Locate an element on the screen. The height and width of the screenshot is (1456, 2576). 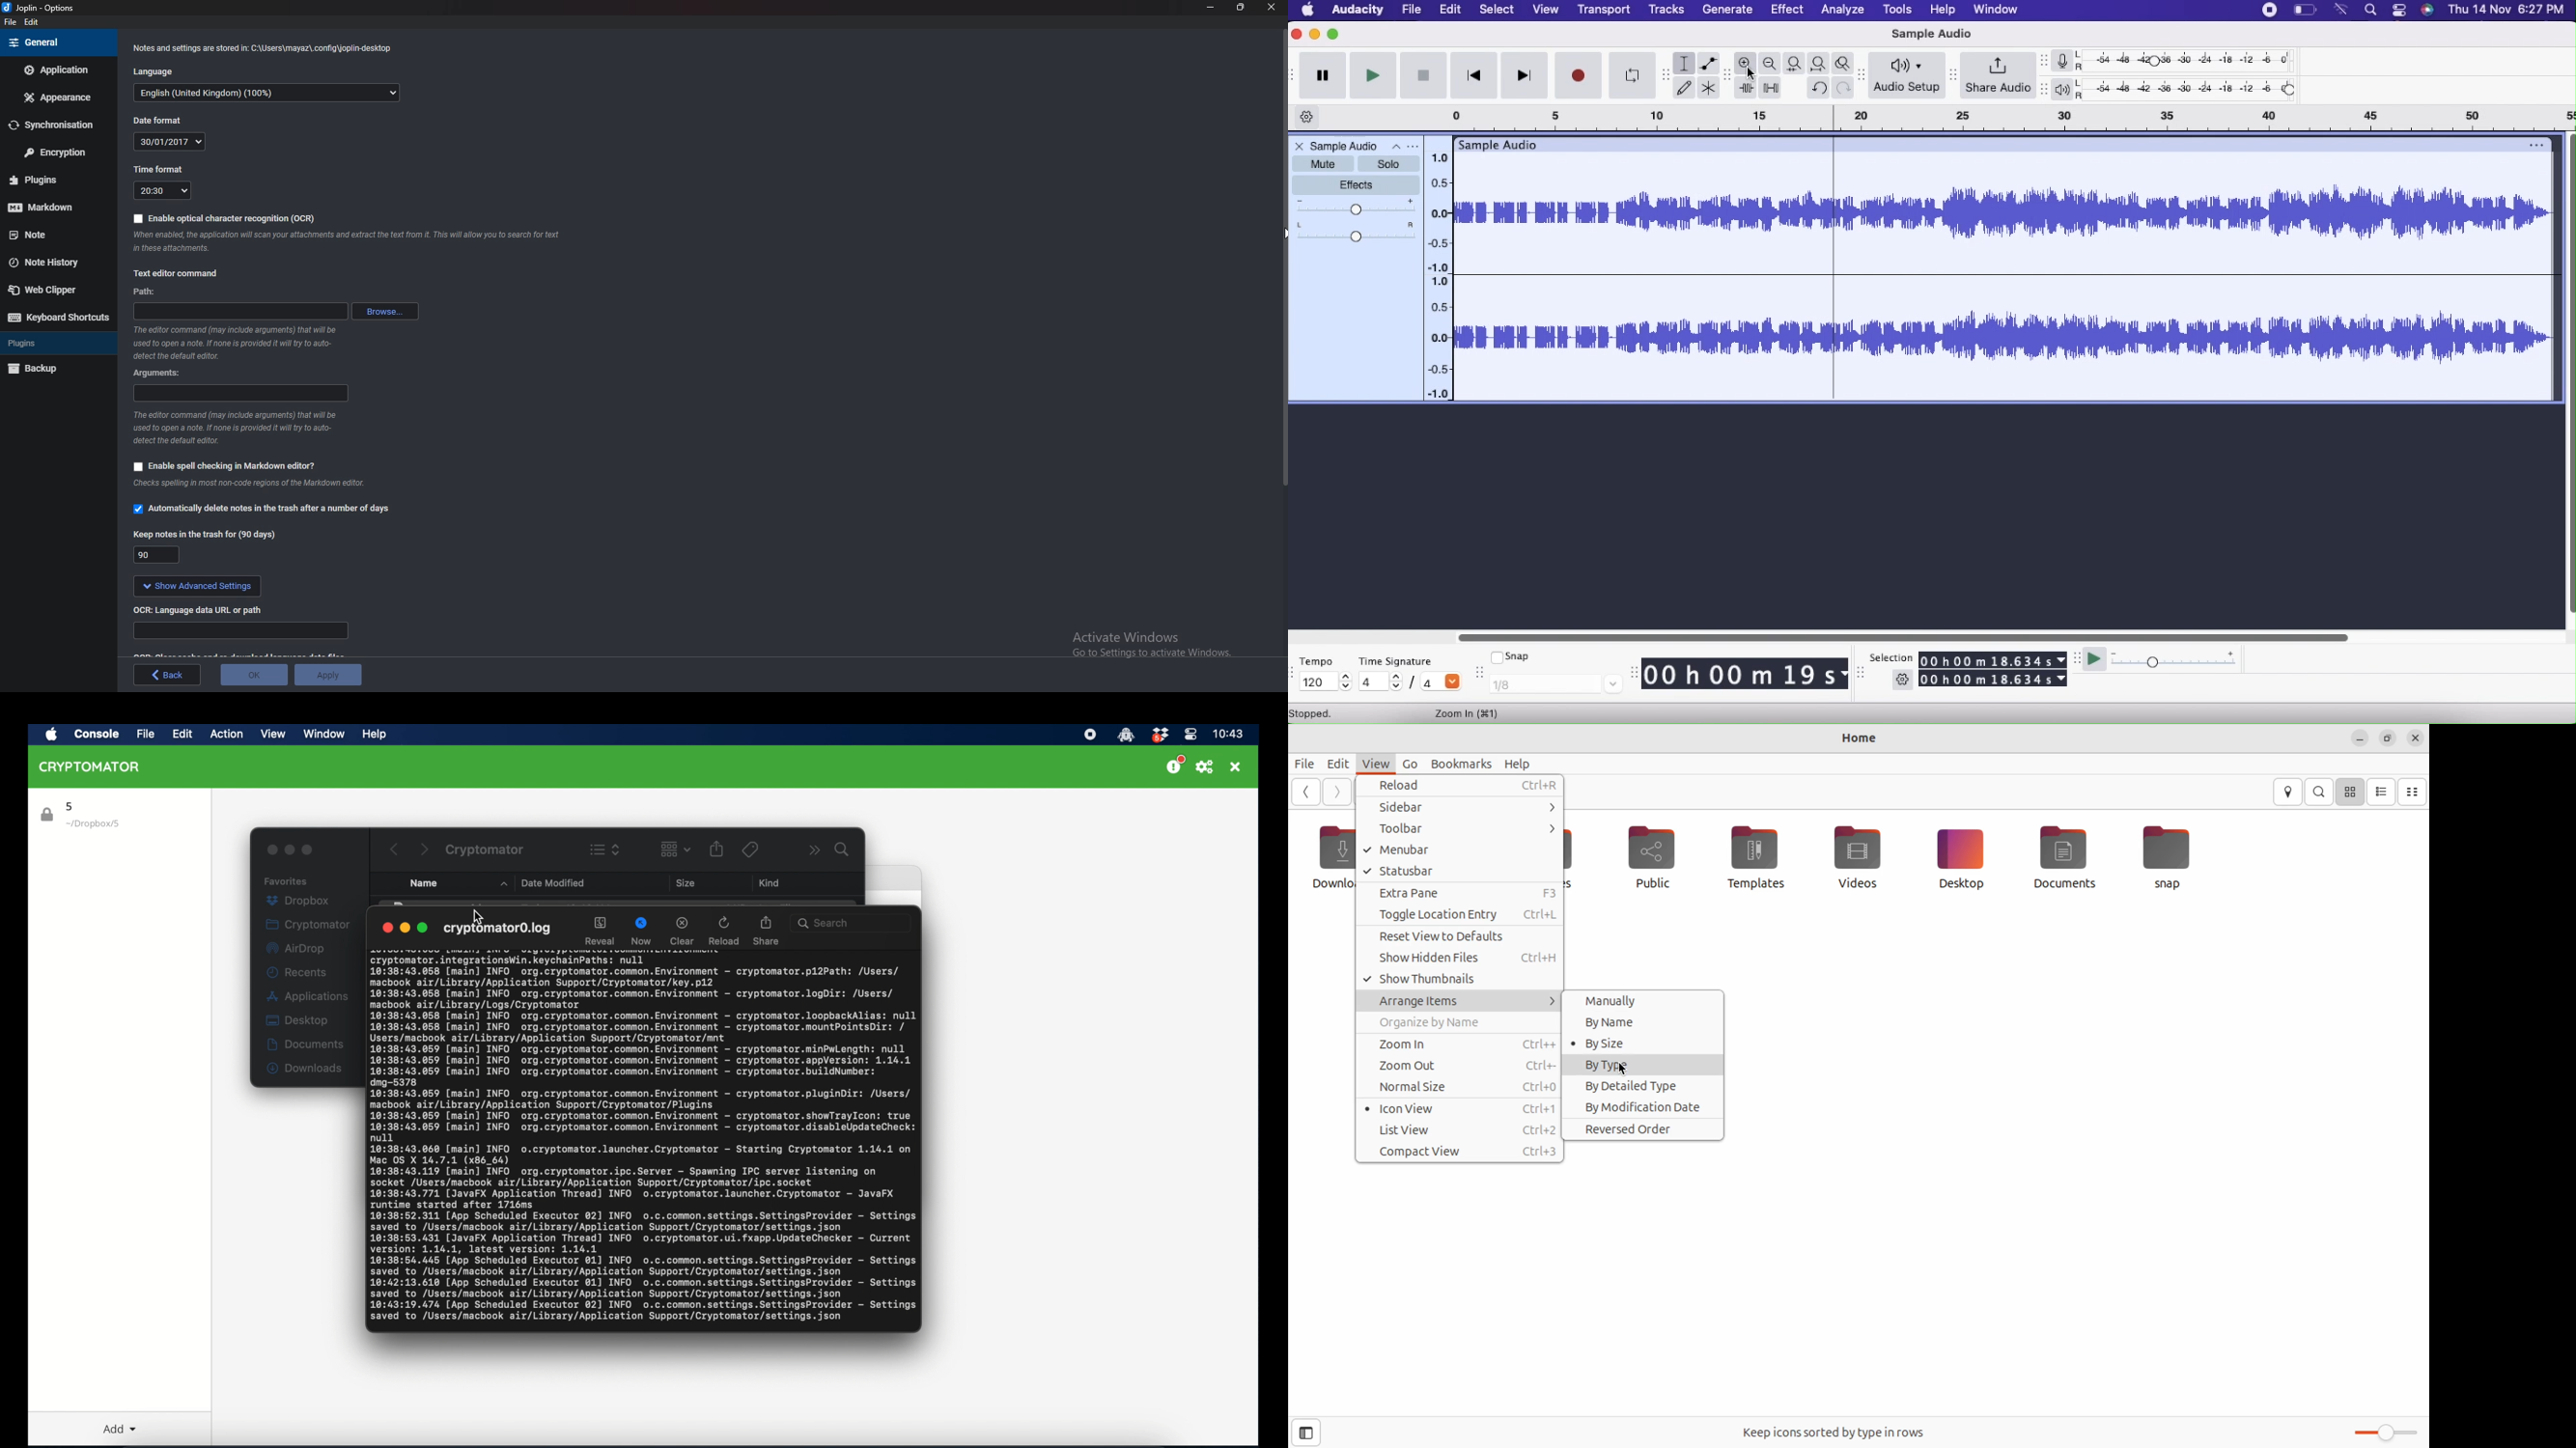
view options is located at coordinates (605, 850).